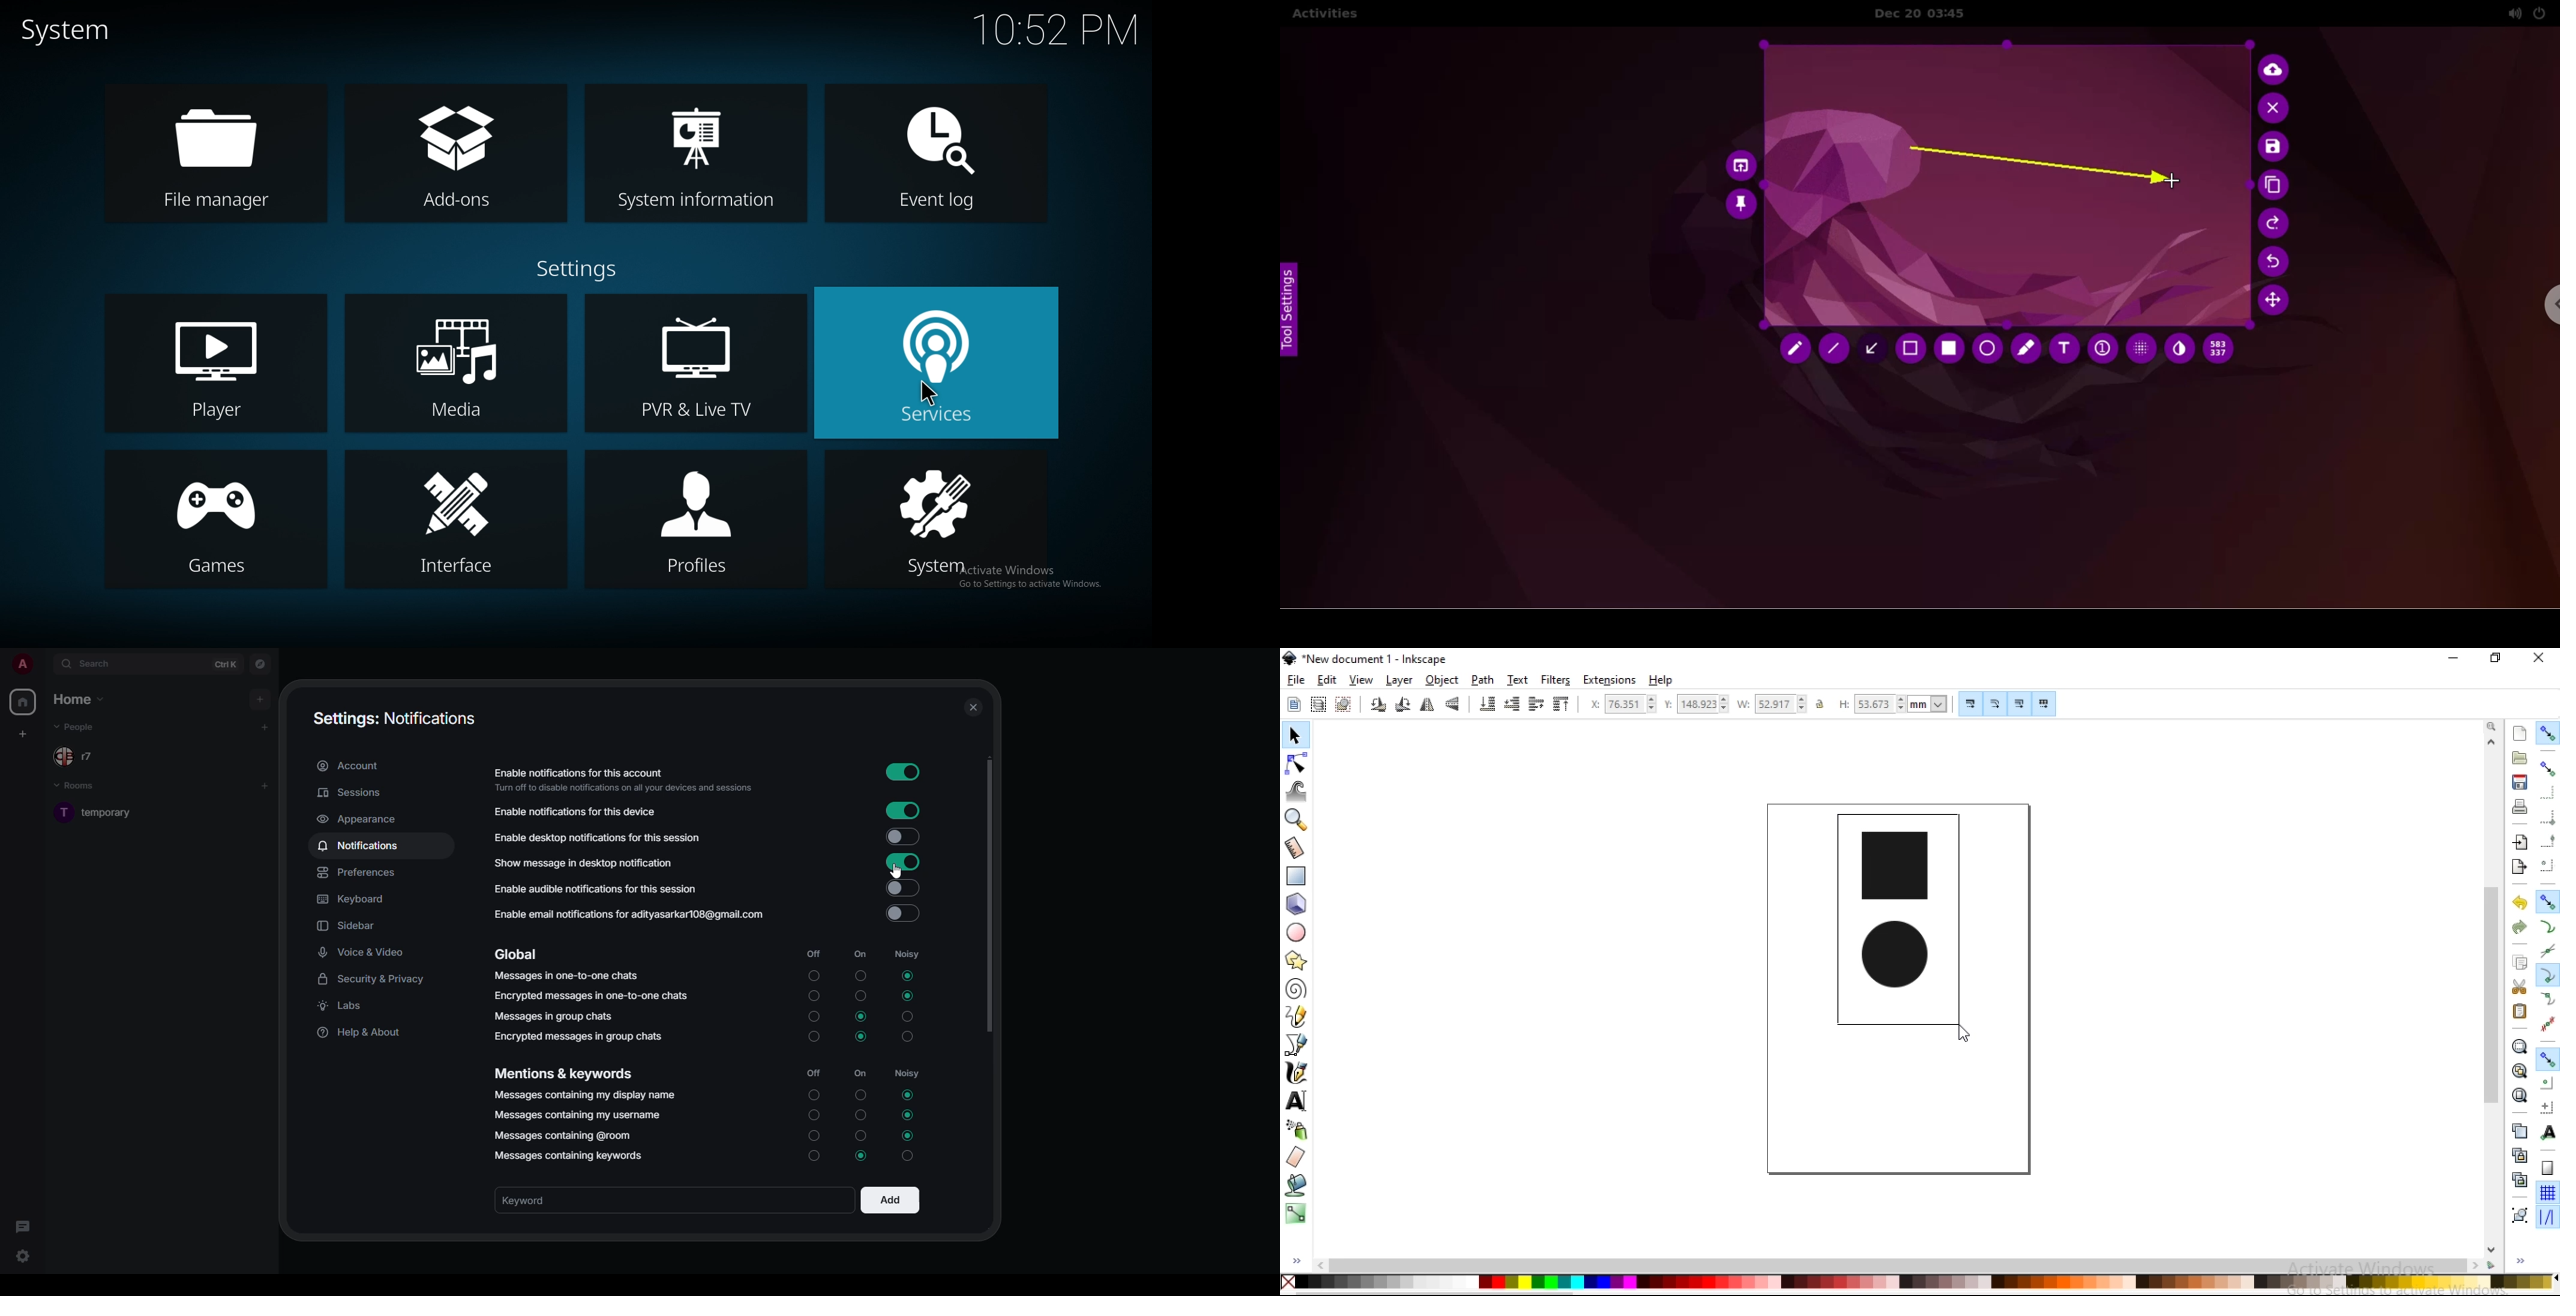  I want to click on scale radii of rounded corners, so click(1996, 705).